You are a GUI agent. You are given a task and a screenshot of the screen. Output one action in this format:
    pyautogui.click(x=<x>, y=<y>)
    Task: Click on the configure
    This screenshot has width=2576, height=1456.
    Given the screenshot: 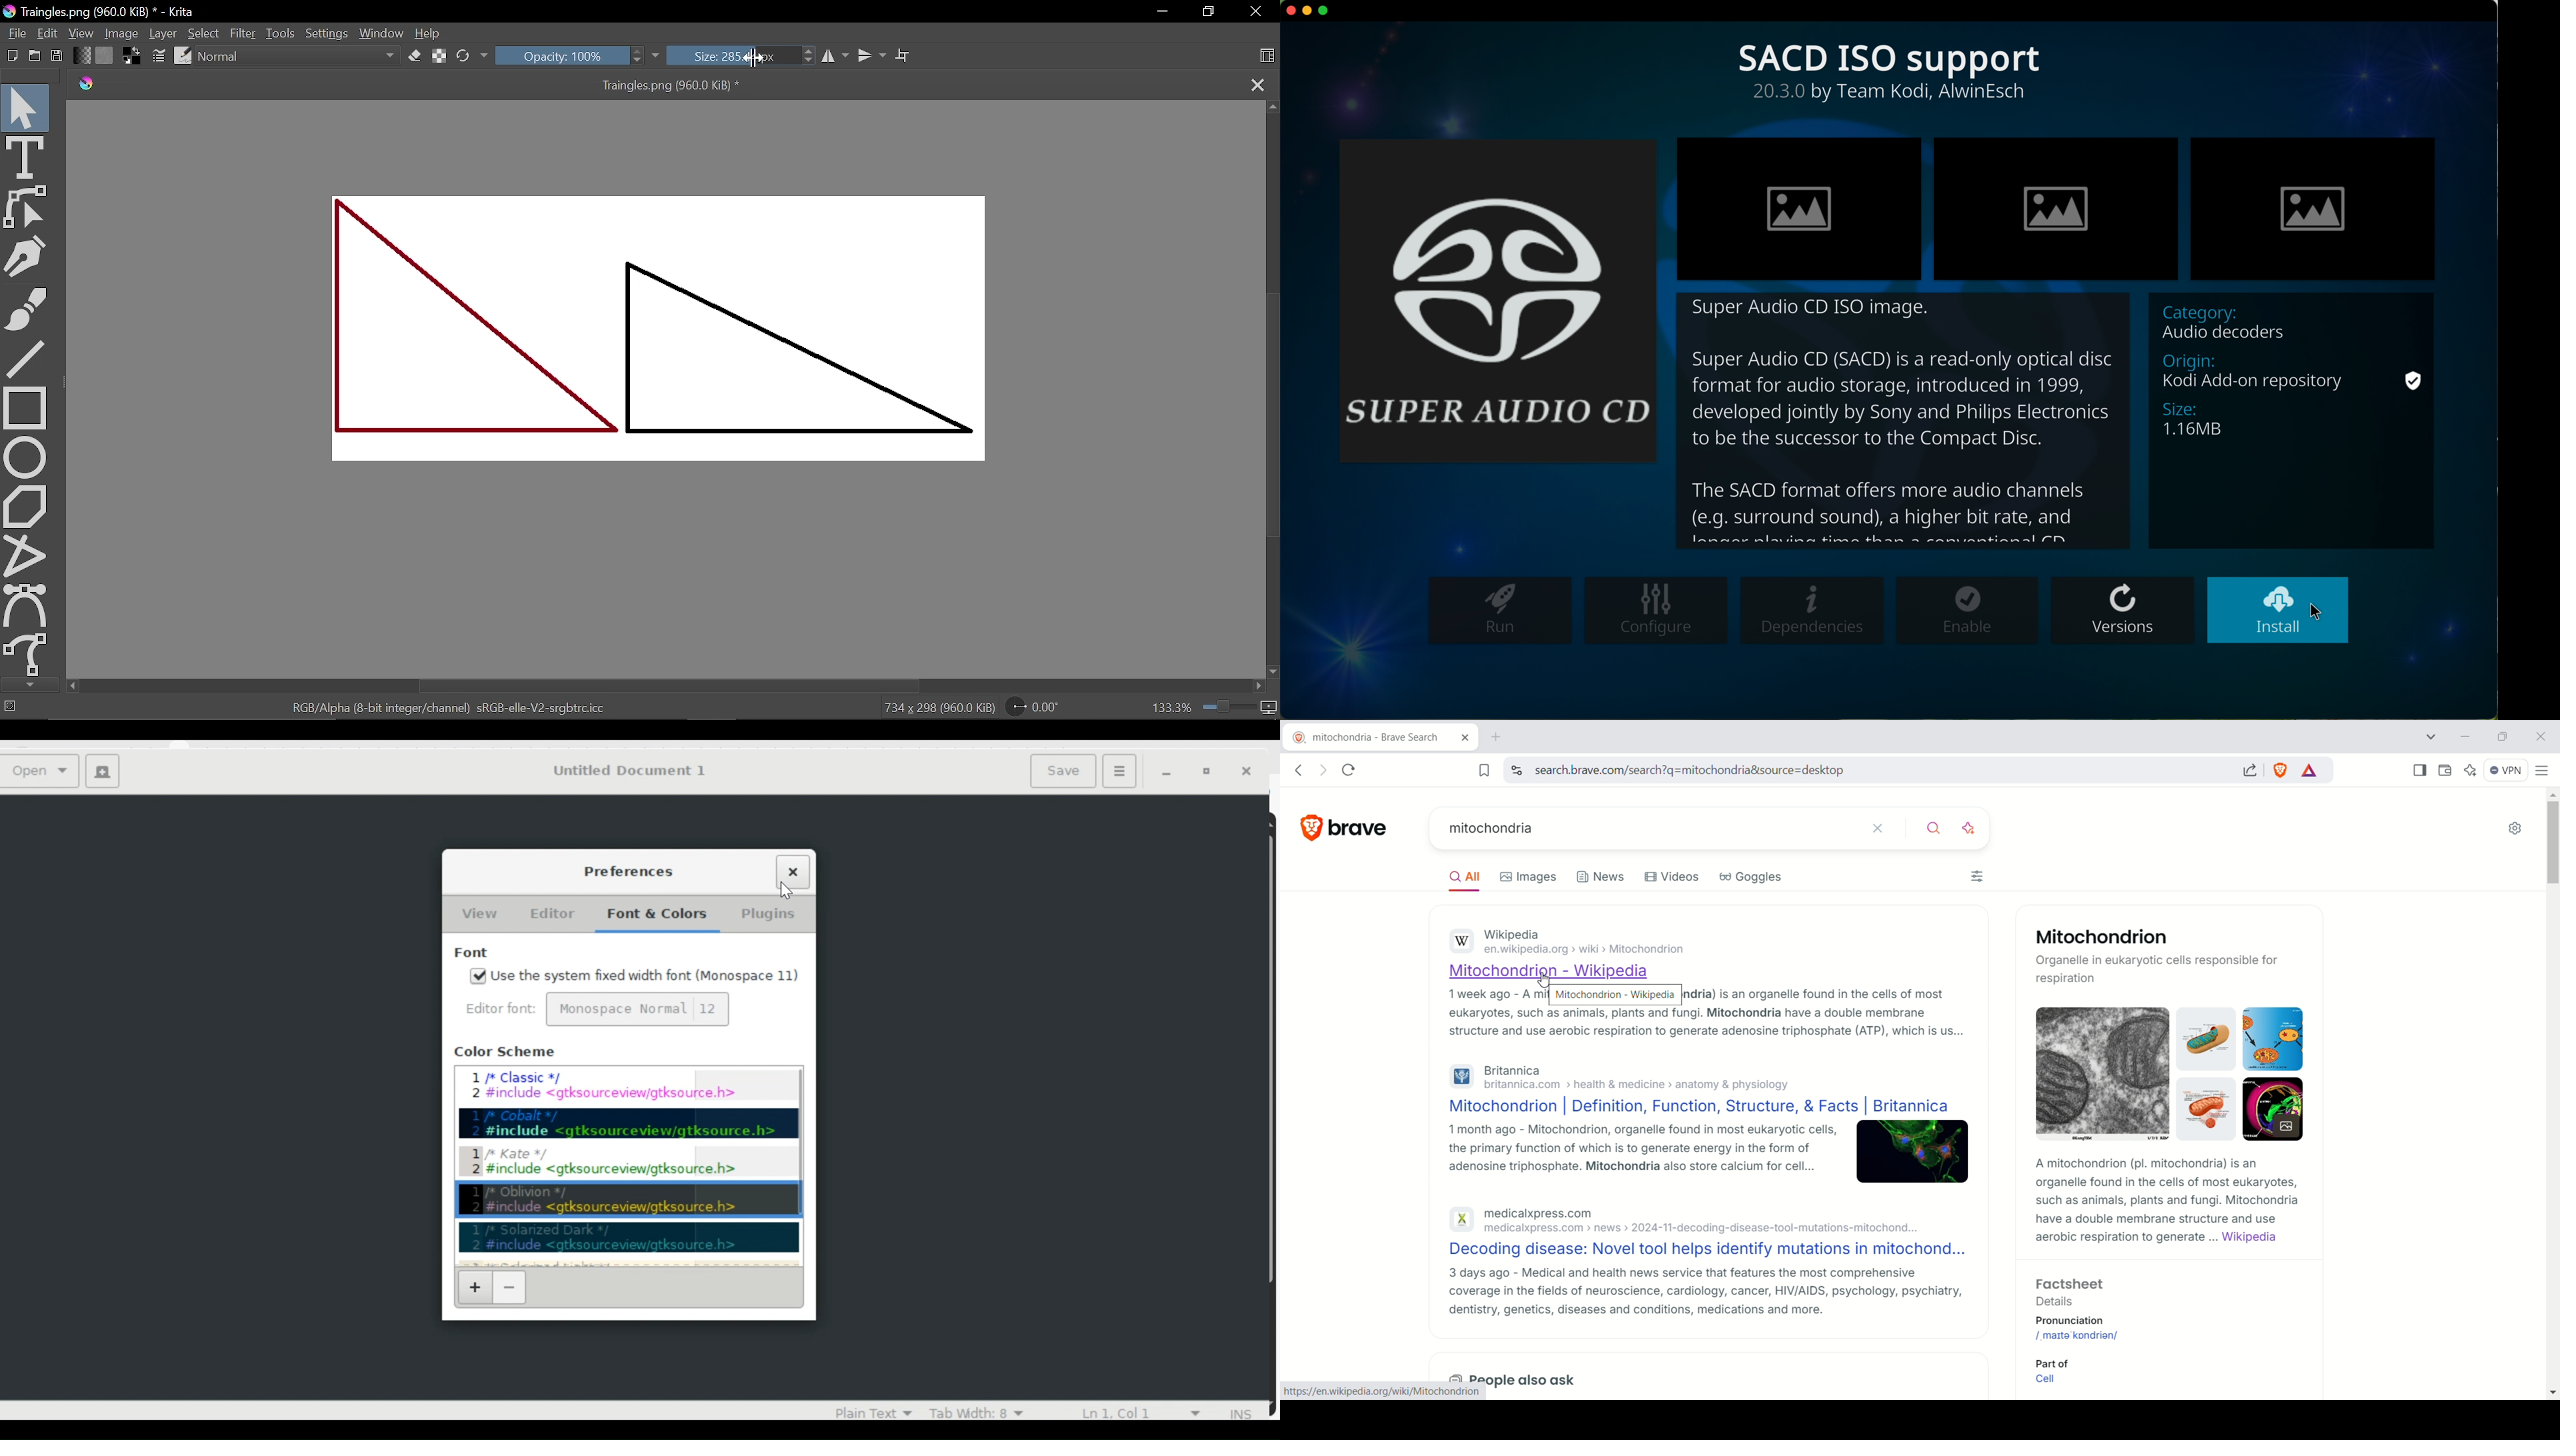 What is the action you would take?
    pyautogui.click(x=1655, y=609)
    